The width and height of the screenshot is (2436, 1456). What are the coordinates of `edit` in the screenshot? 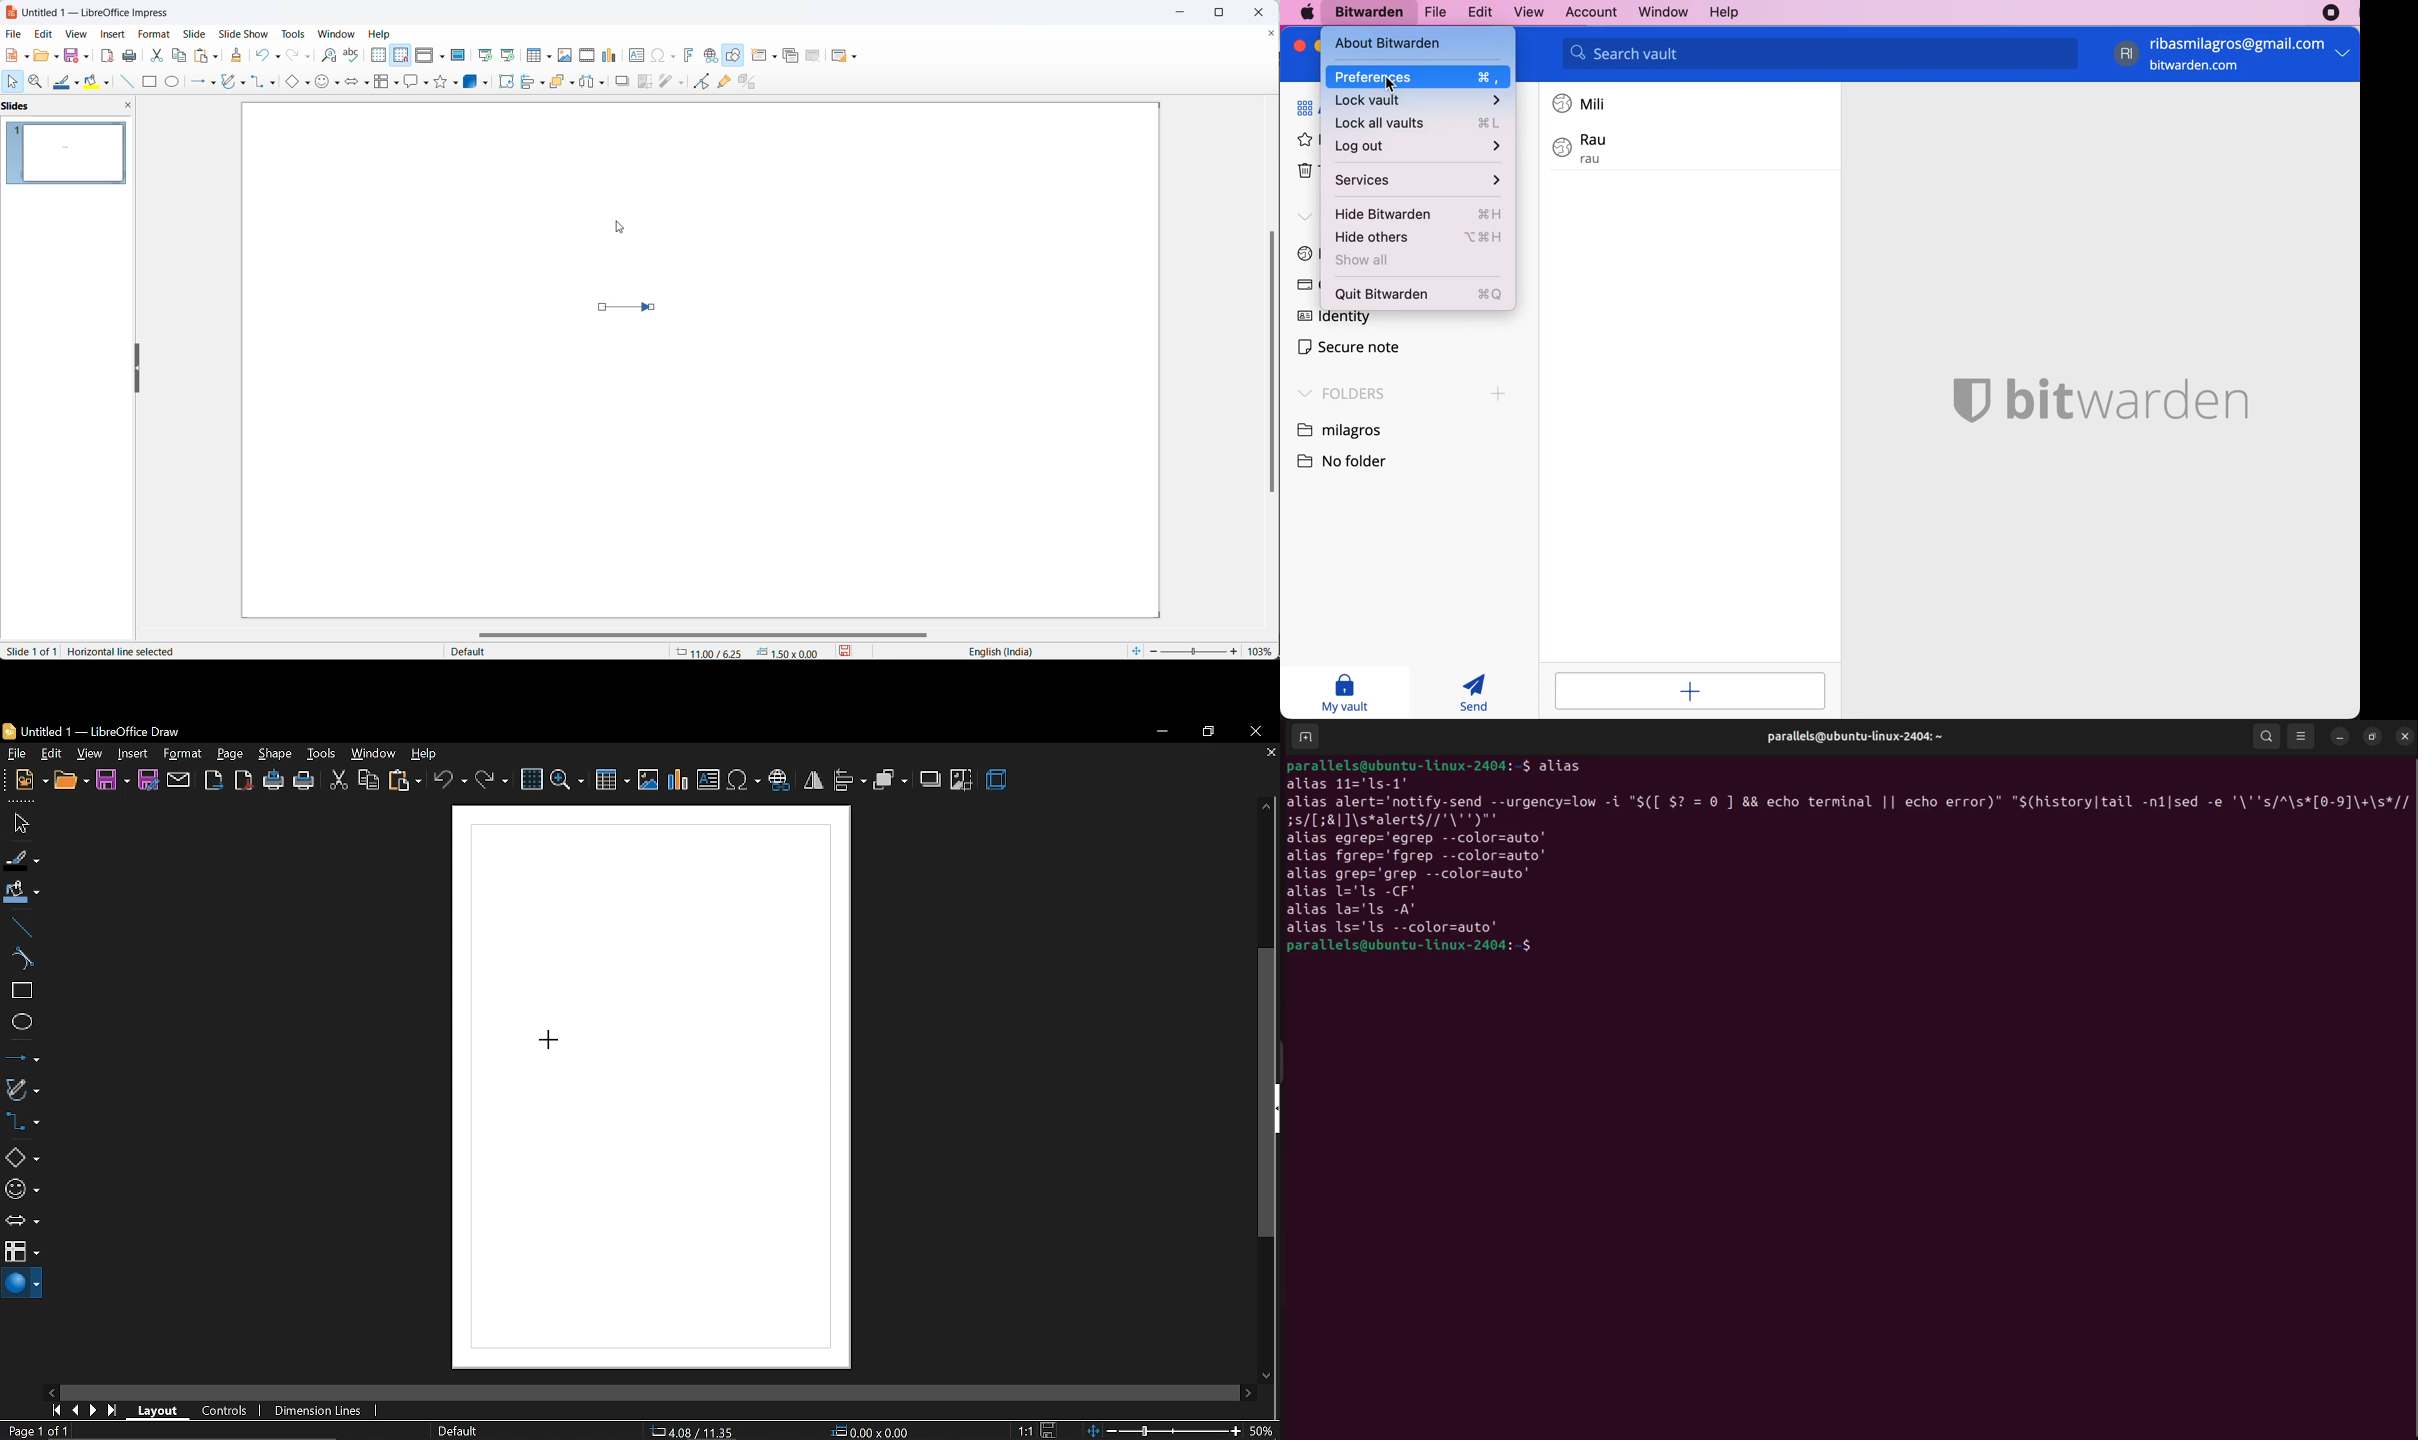 It's located at (52, 753).